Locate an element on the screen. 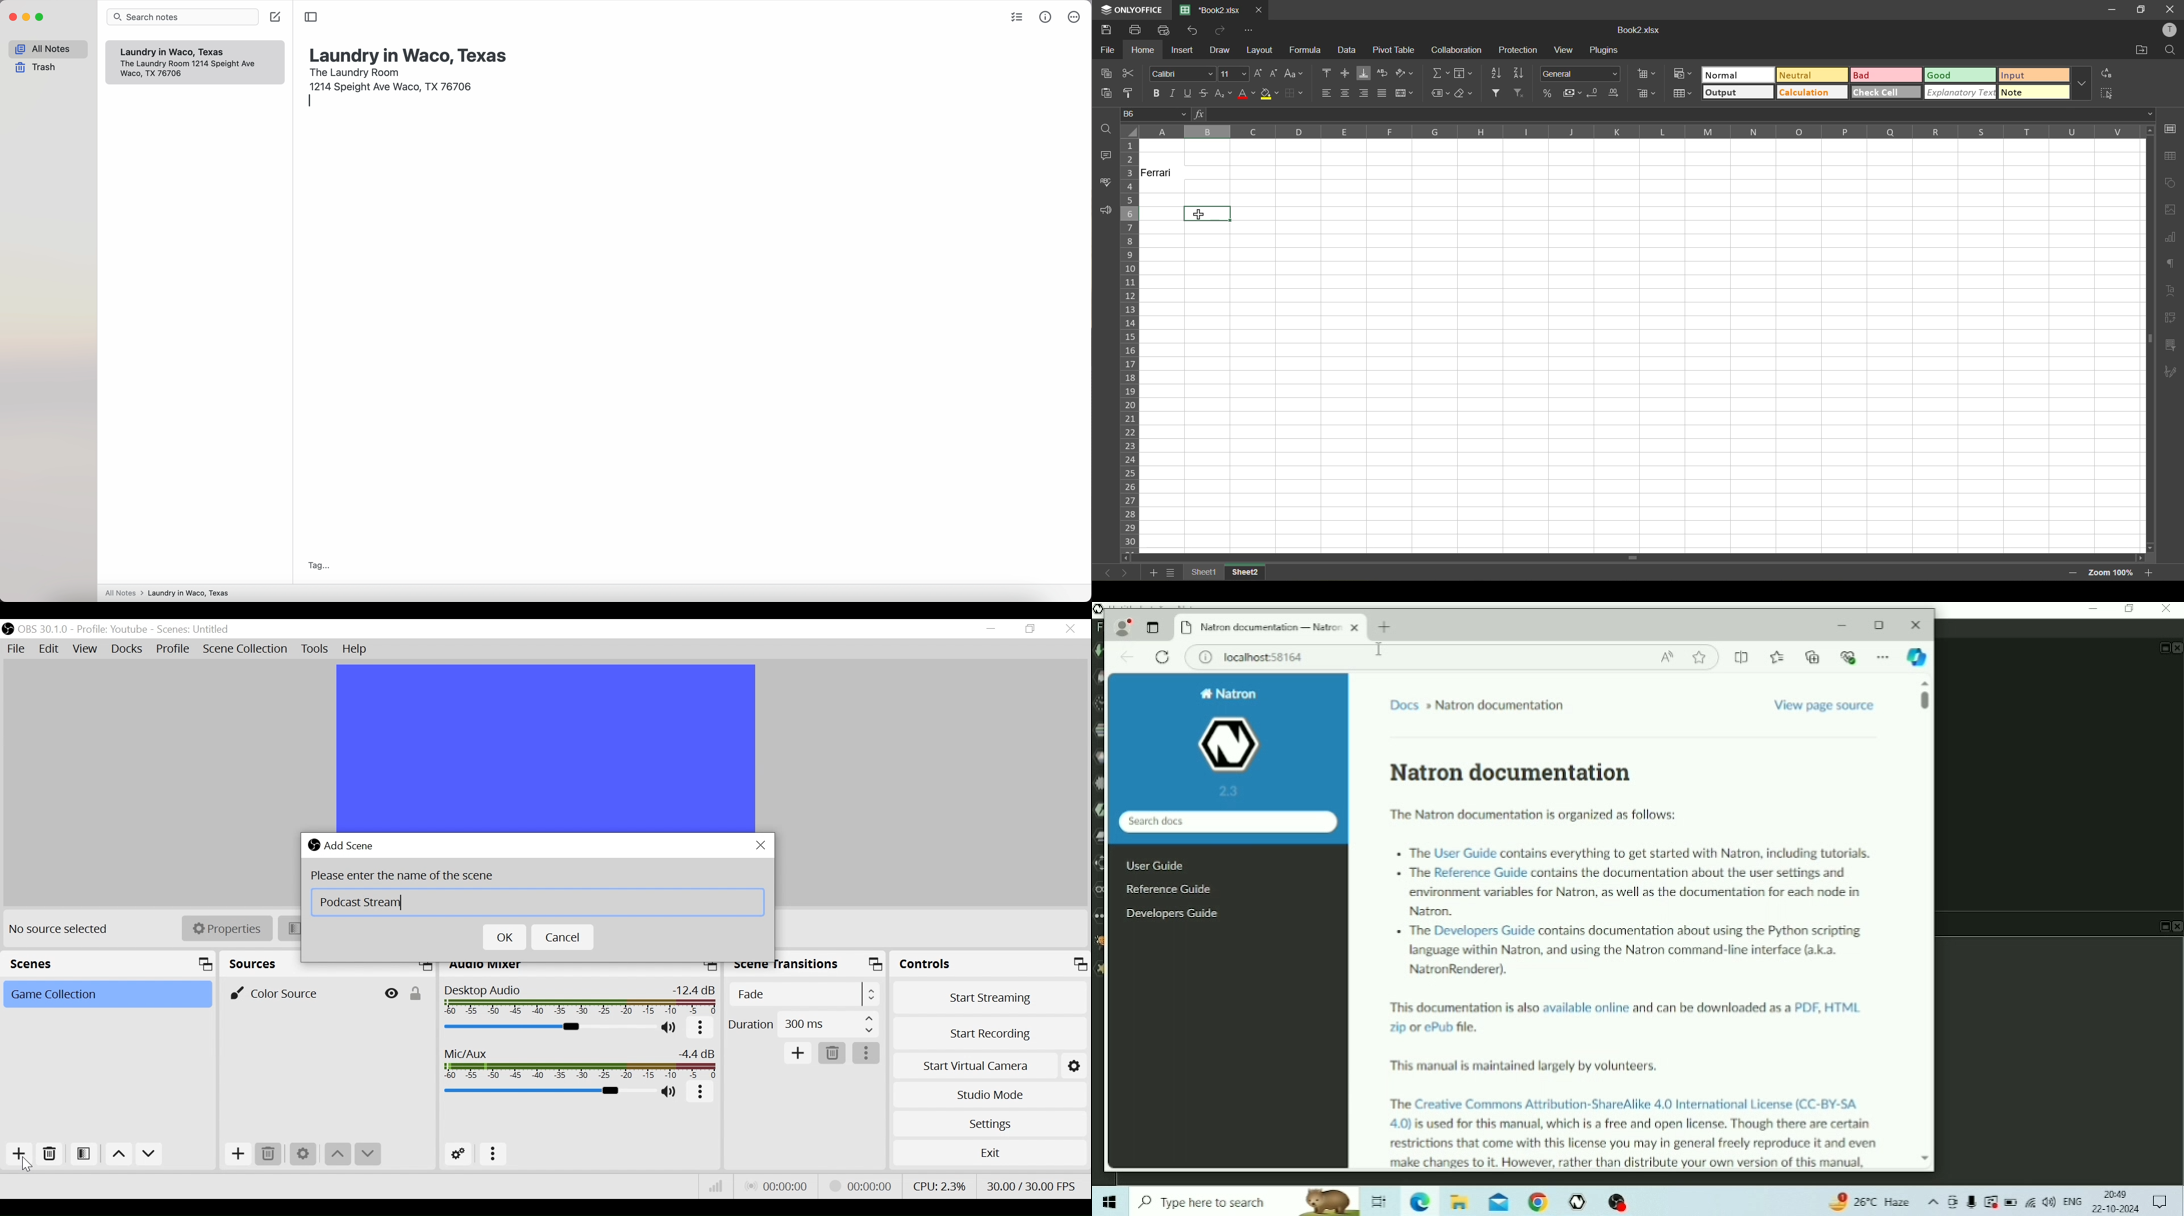  zoom factor is located at coordinates (2109, 574).